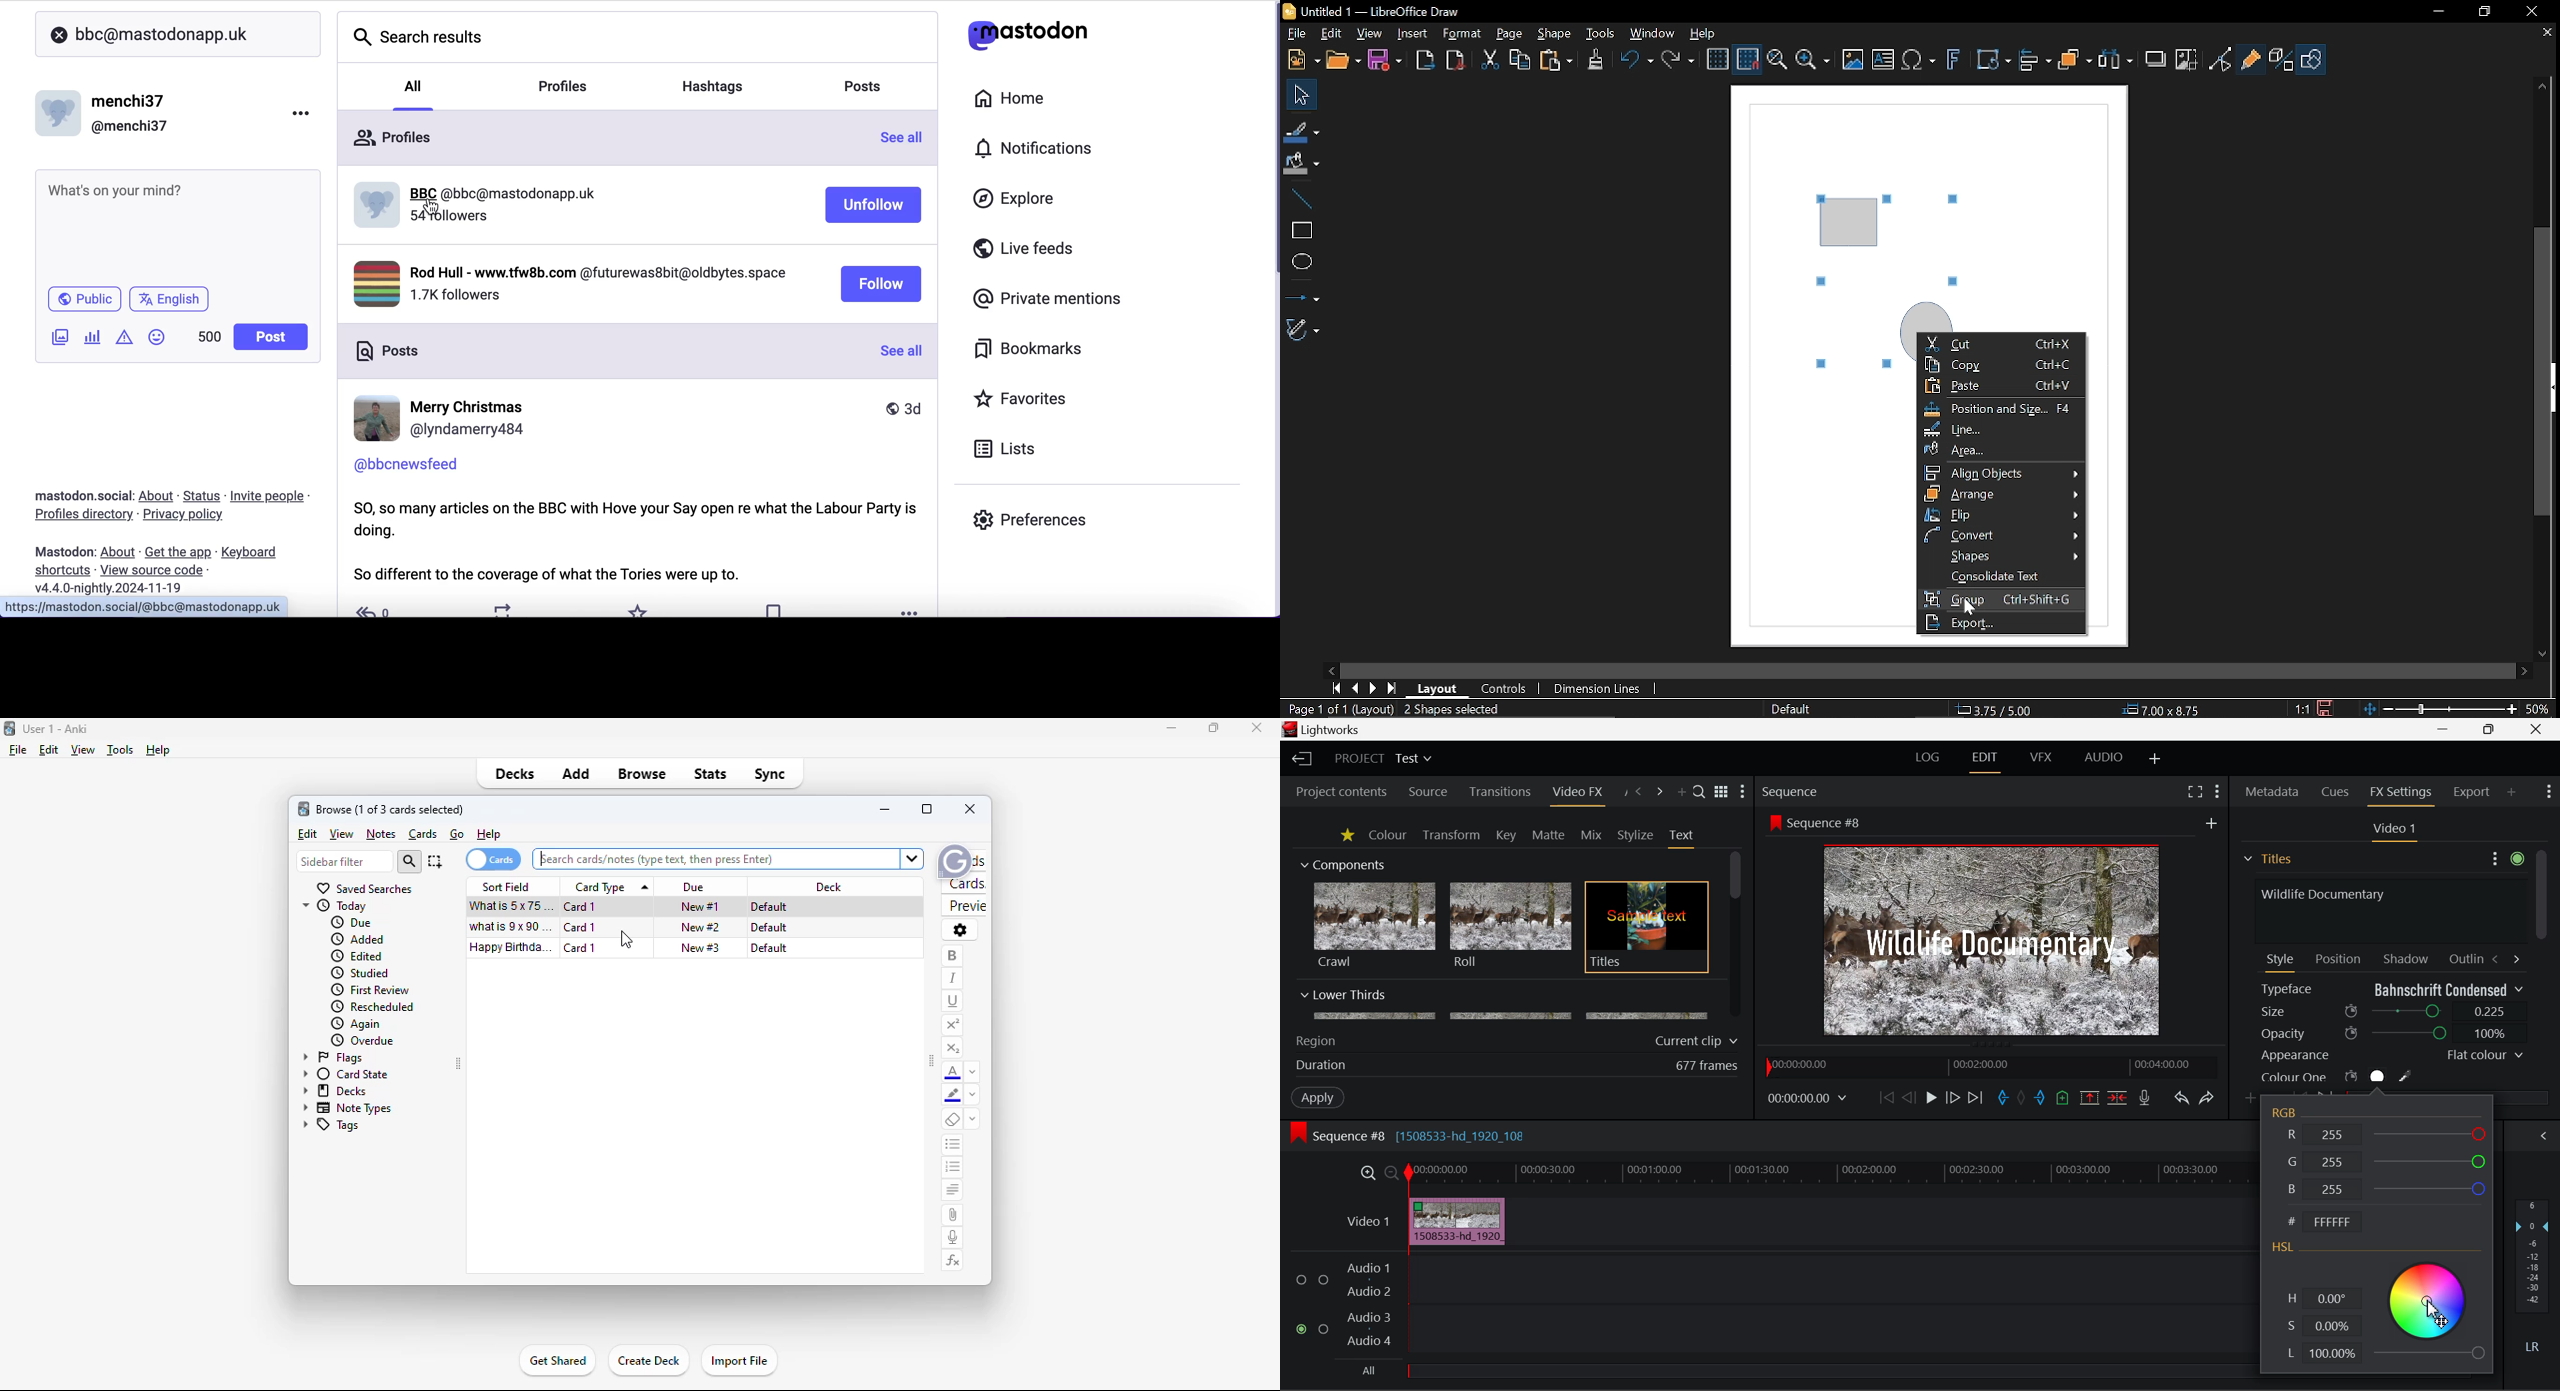  Describe the element at coordinates (358, 939) in the screenshot. I see `added` at that location.